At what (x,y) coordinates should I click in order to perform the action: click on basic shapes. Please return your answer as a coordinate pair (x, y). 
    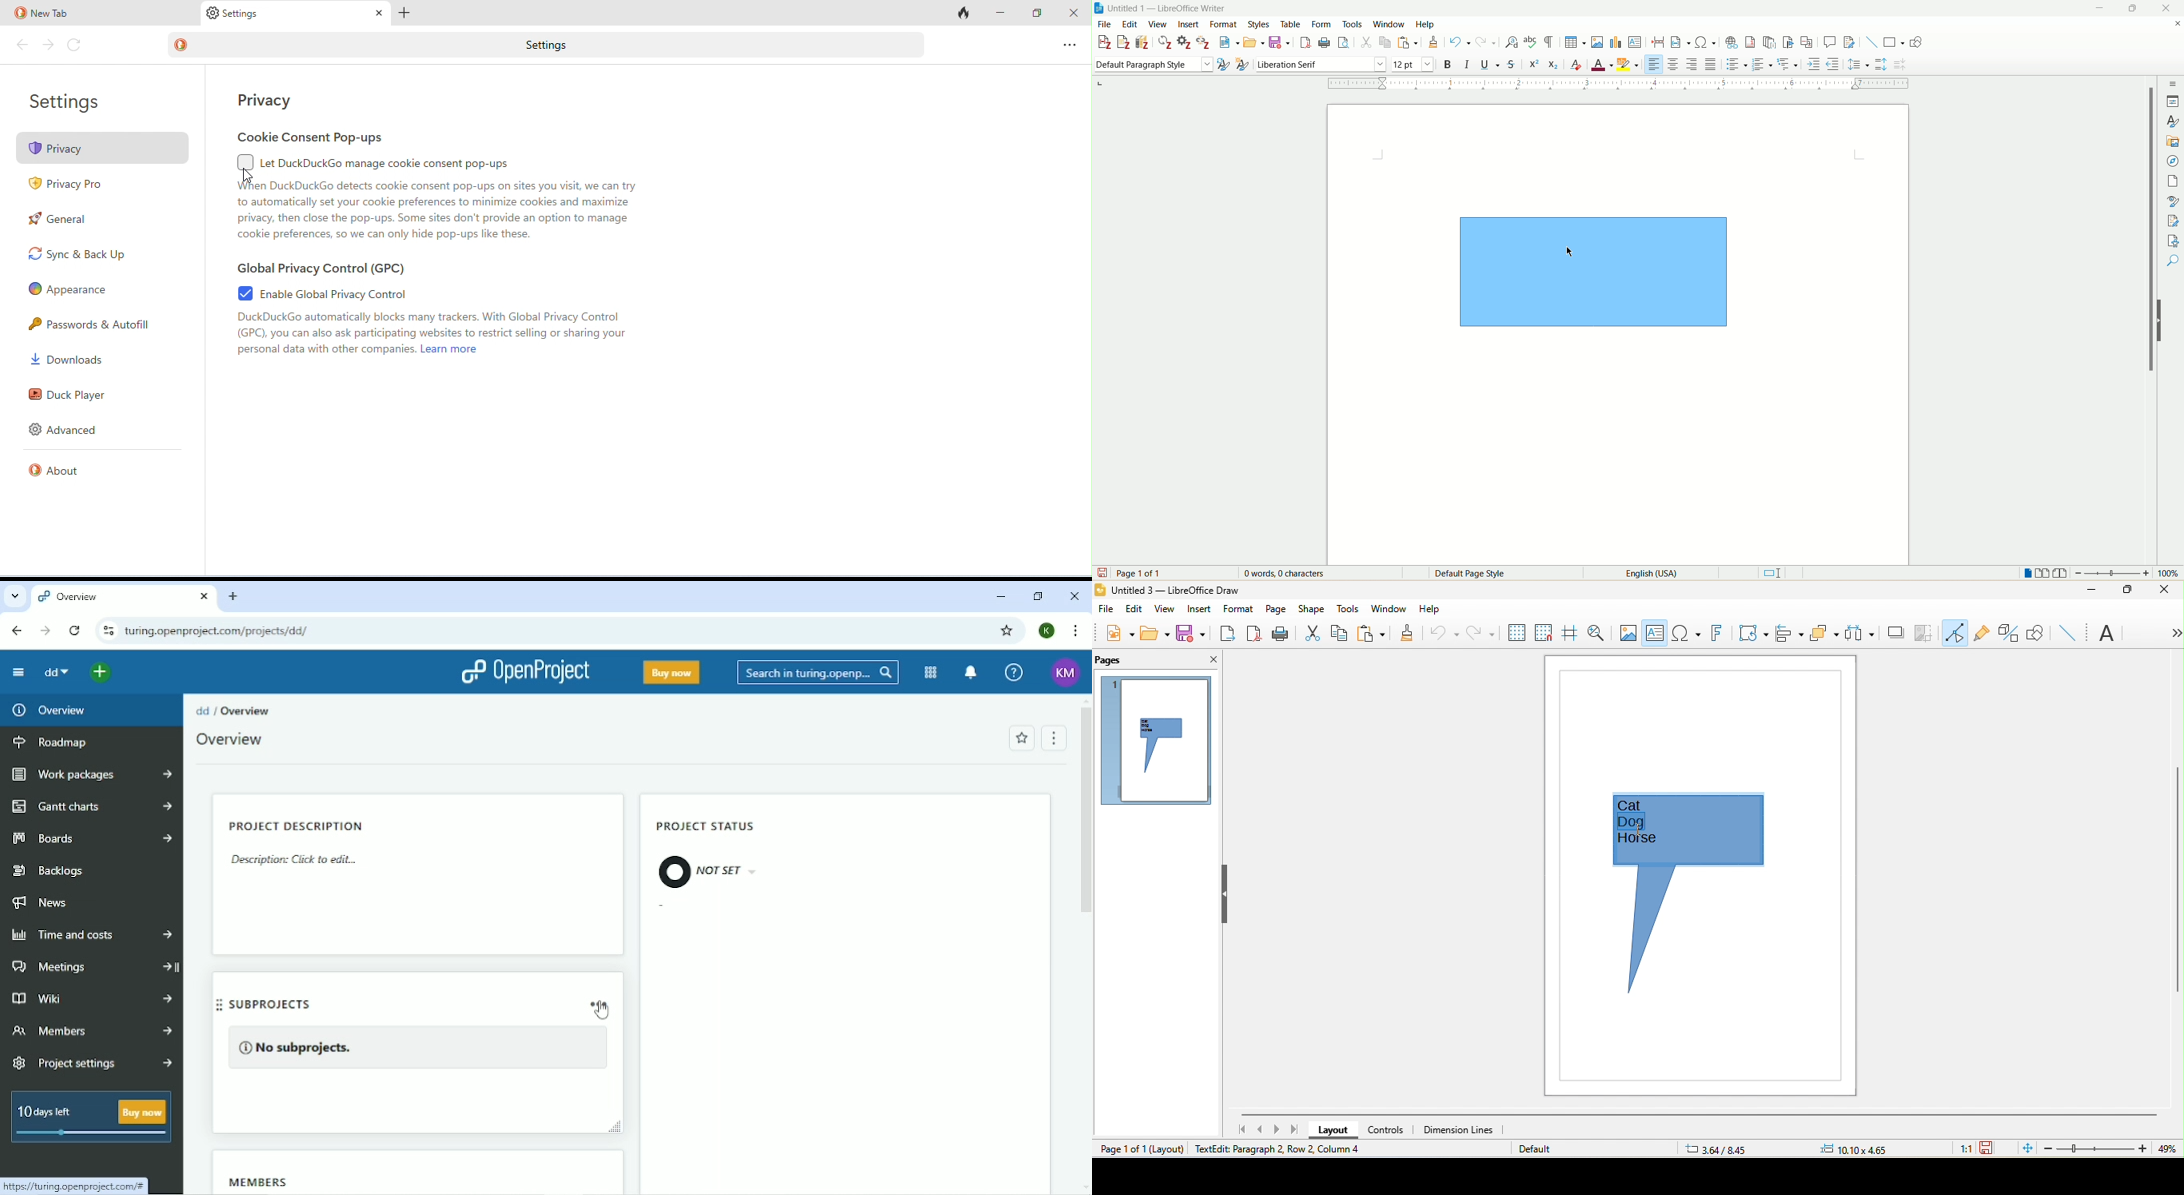
    Looking at the image, I should click on (1893, 43).